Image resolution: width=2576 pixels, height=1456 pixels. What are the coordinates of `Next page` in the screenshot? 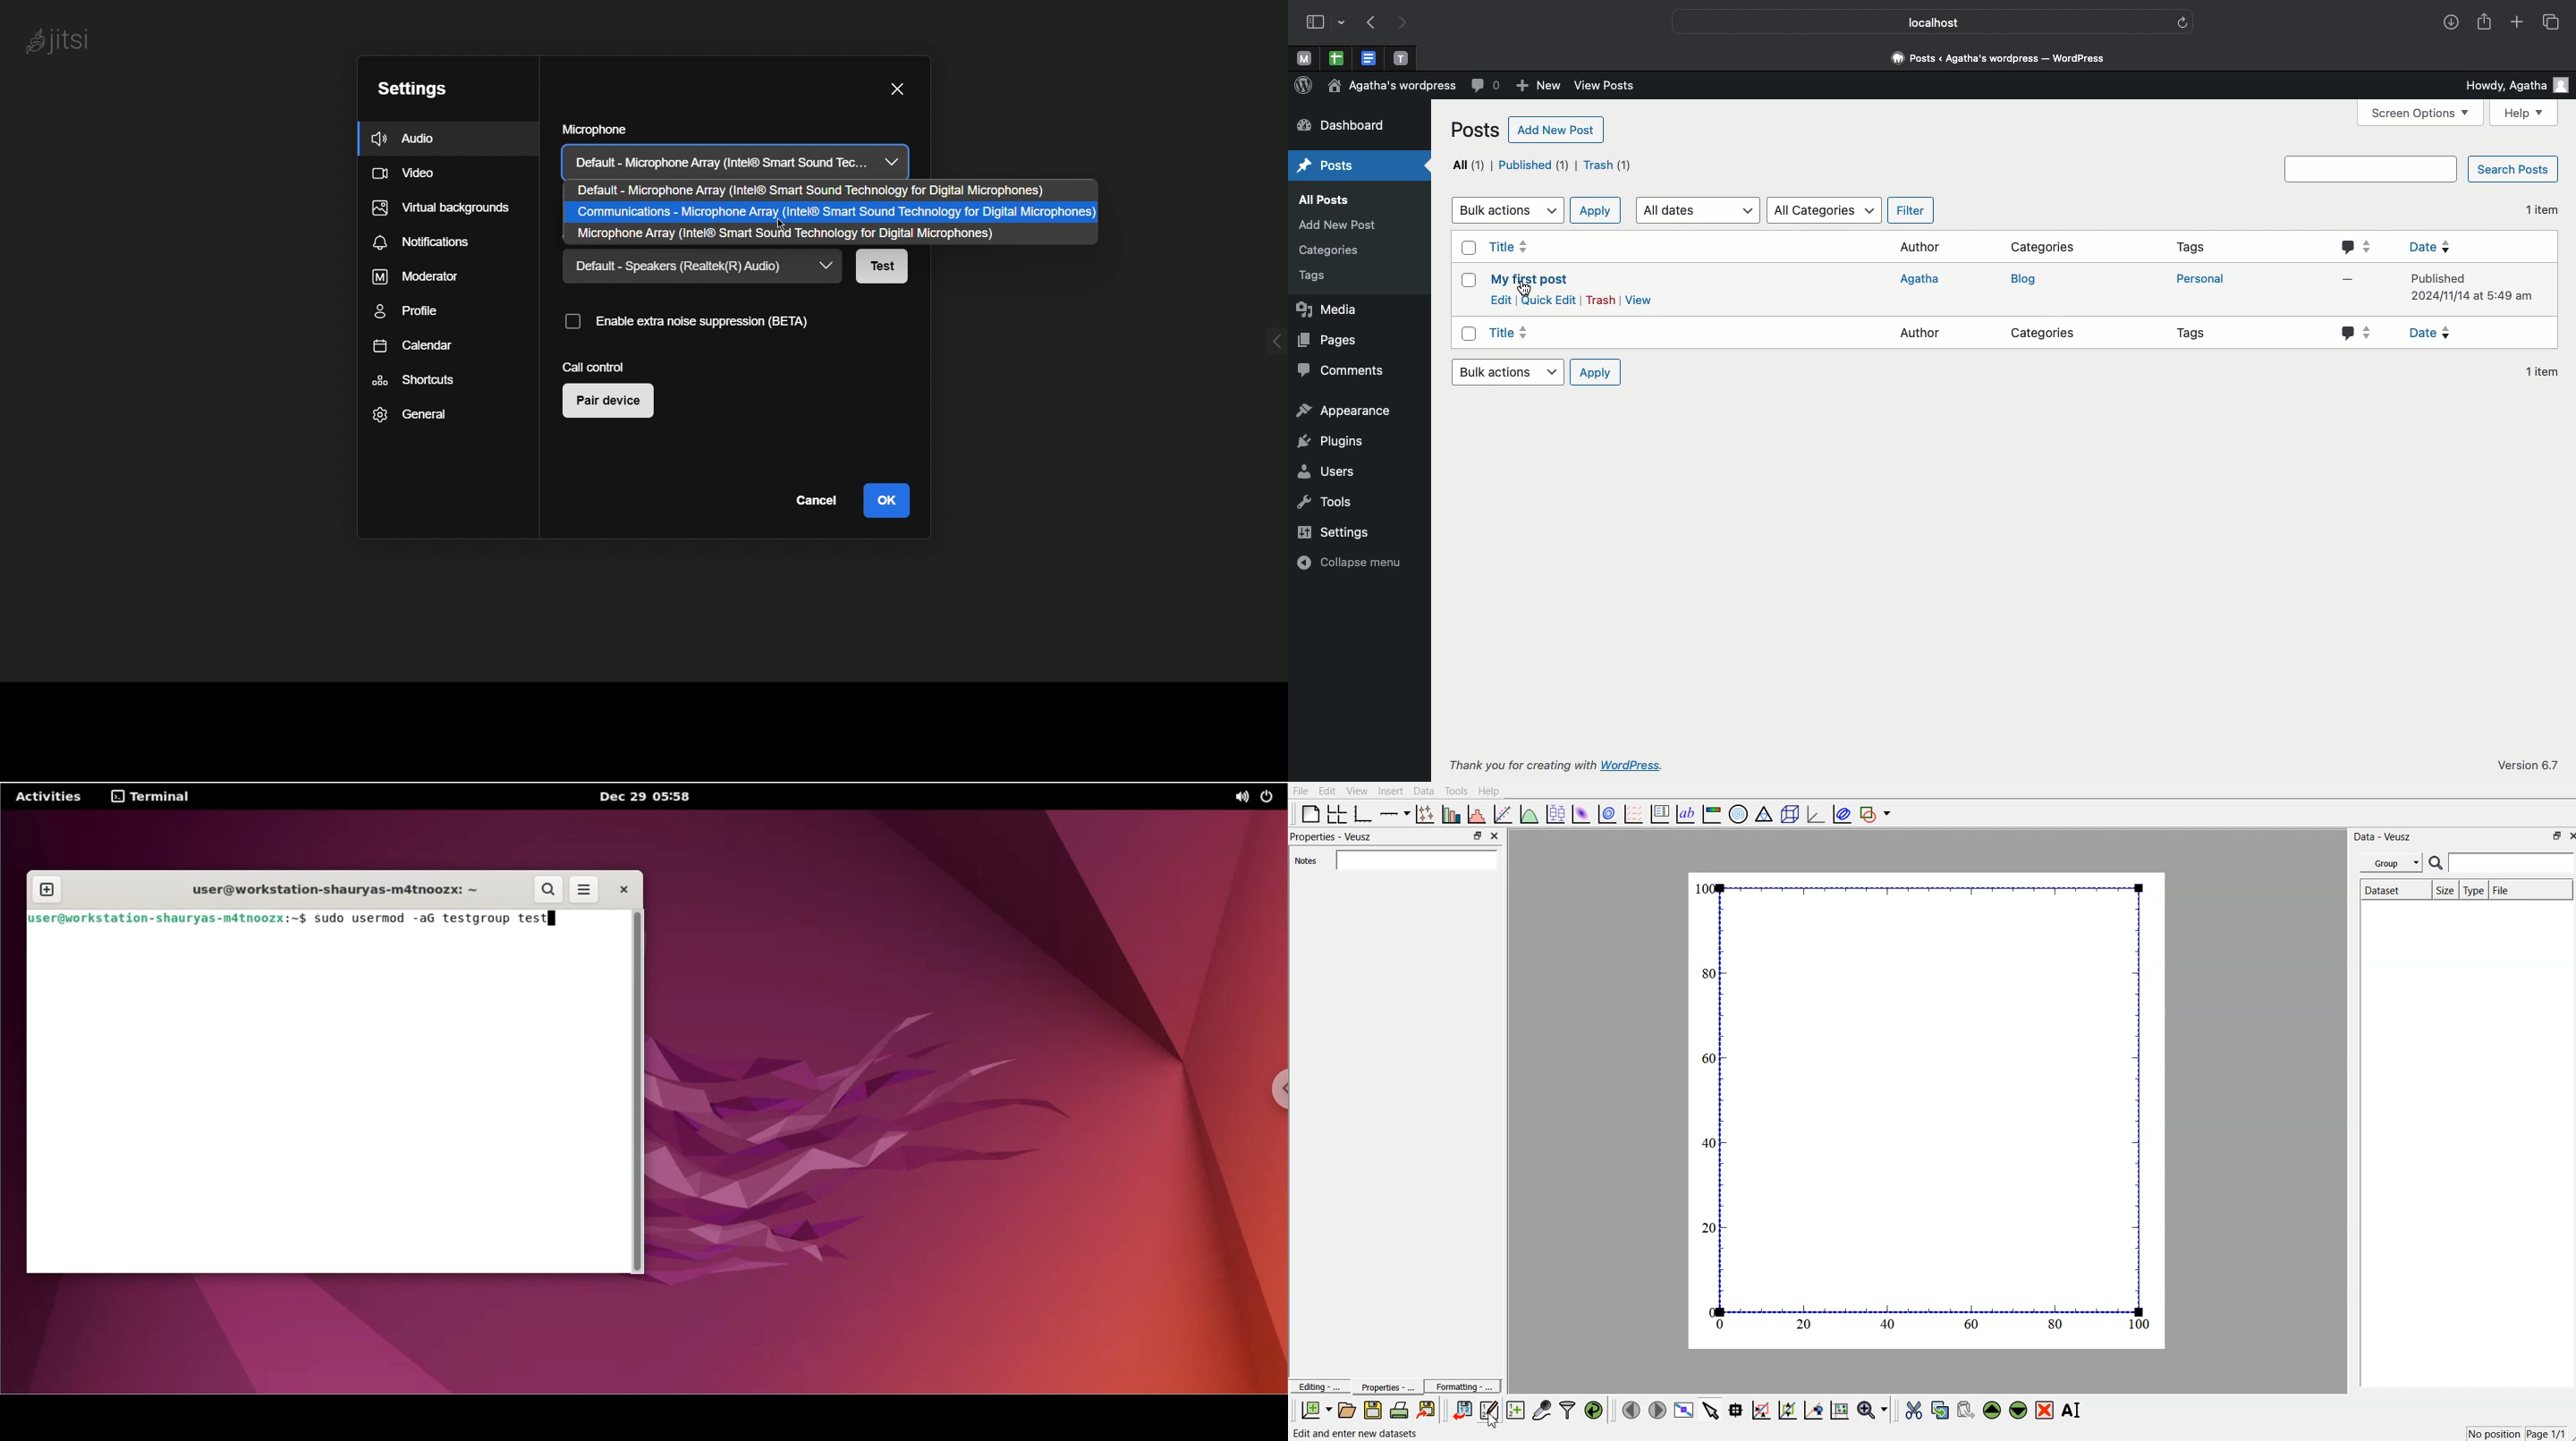 It's located at (1407, 21).